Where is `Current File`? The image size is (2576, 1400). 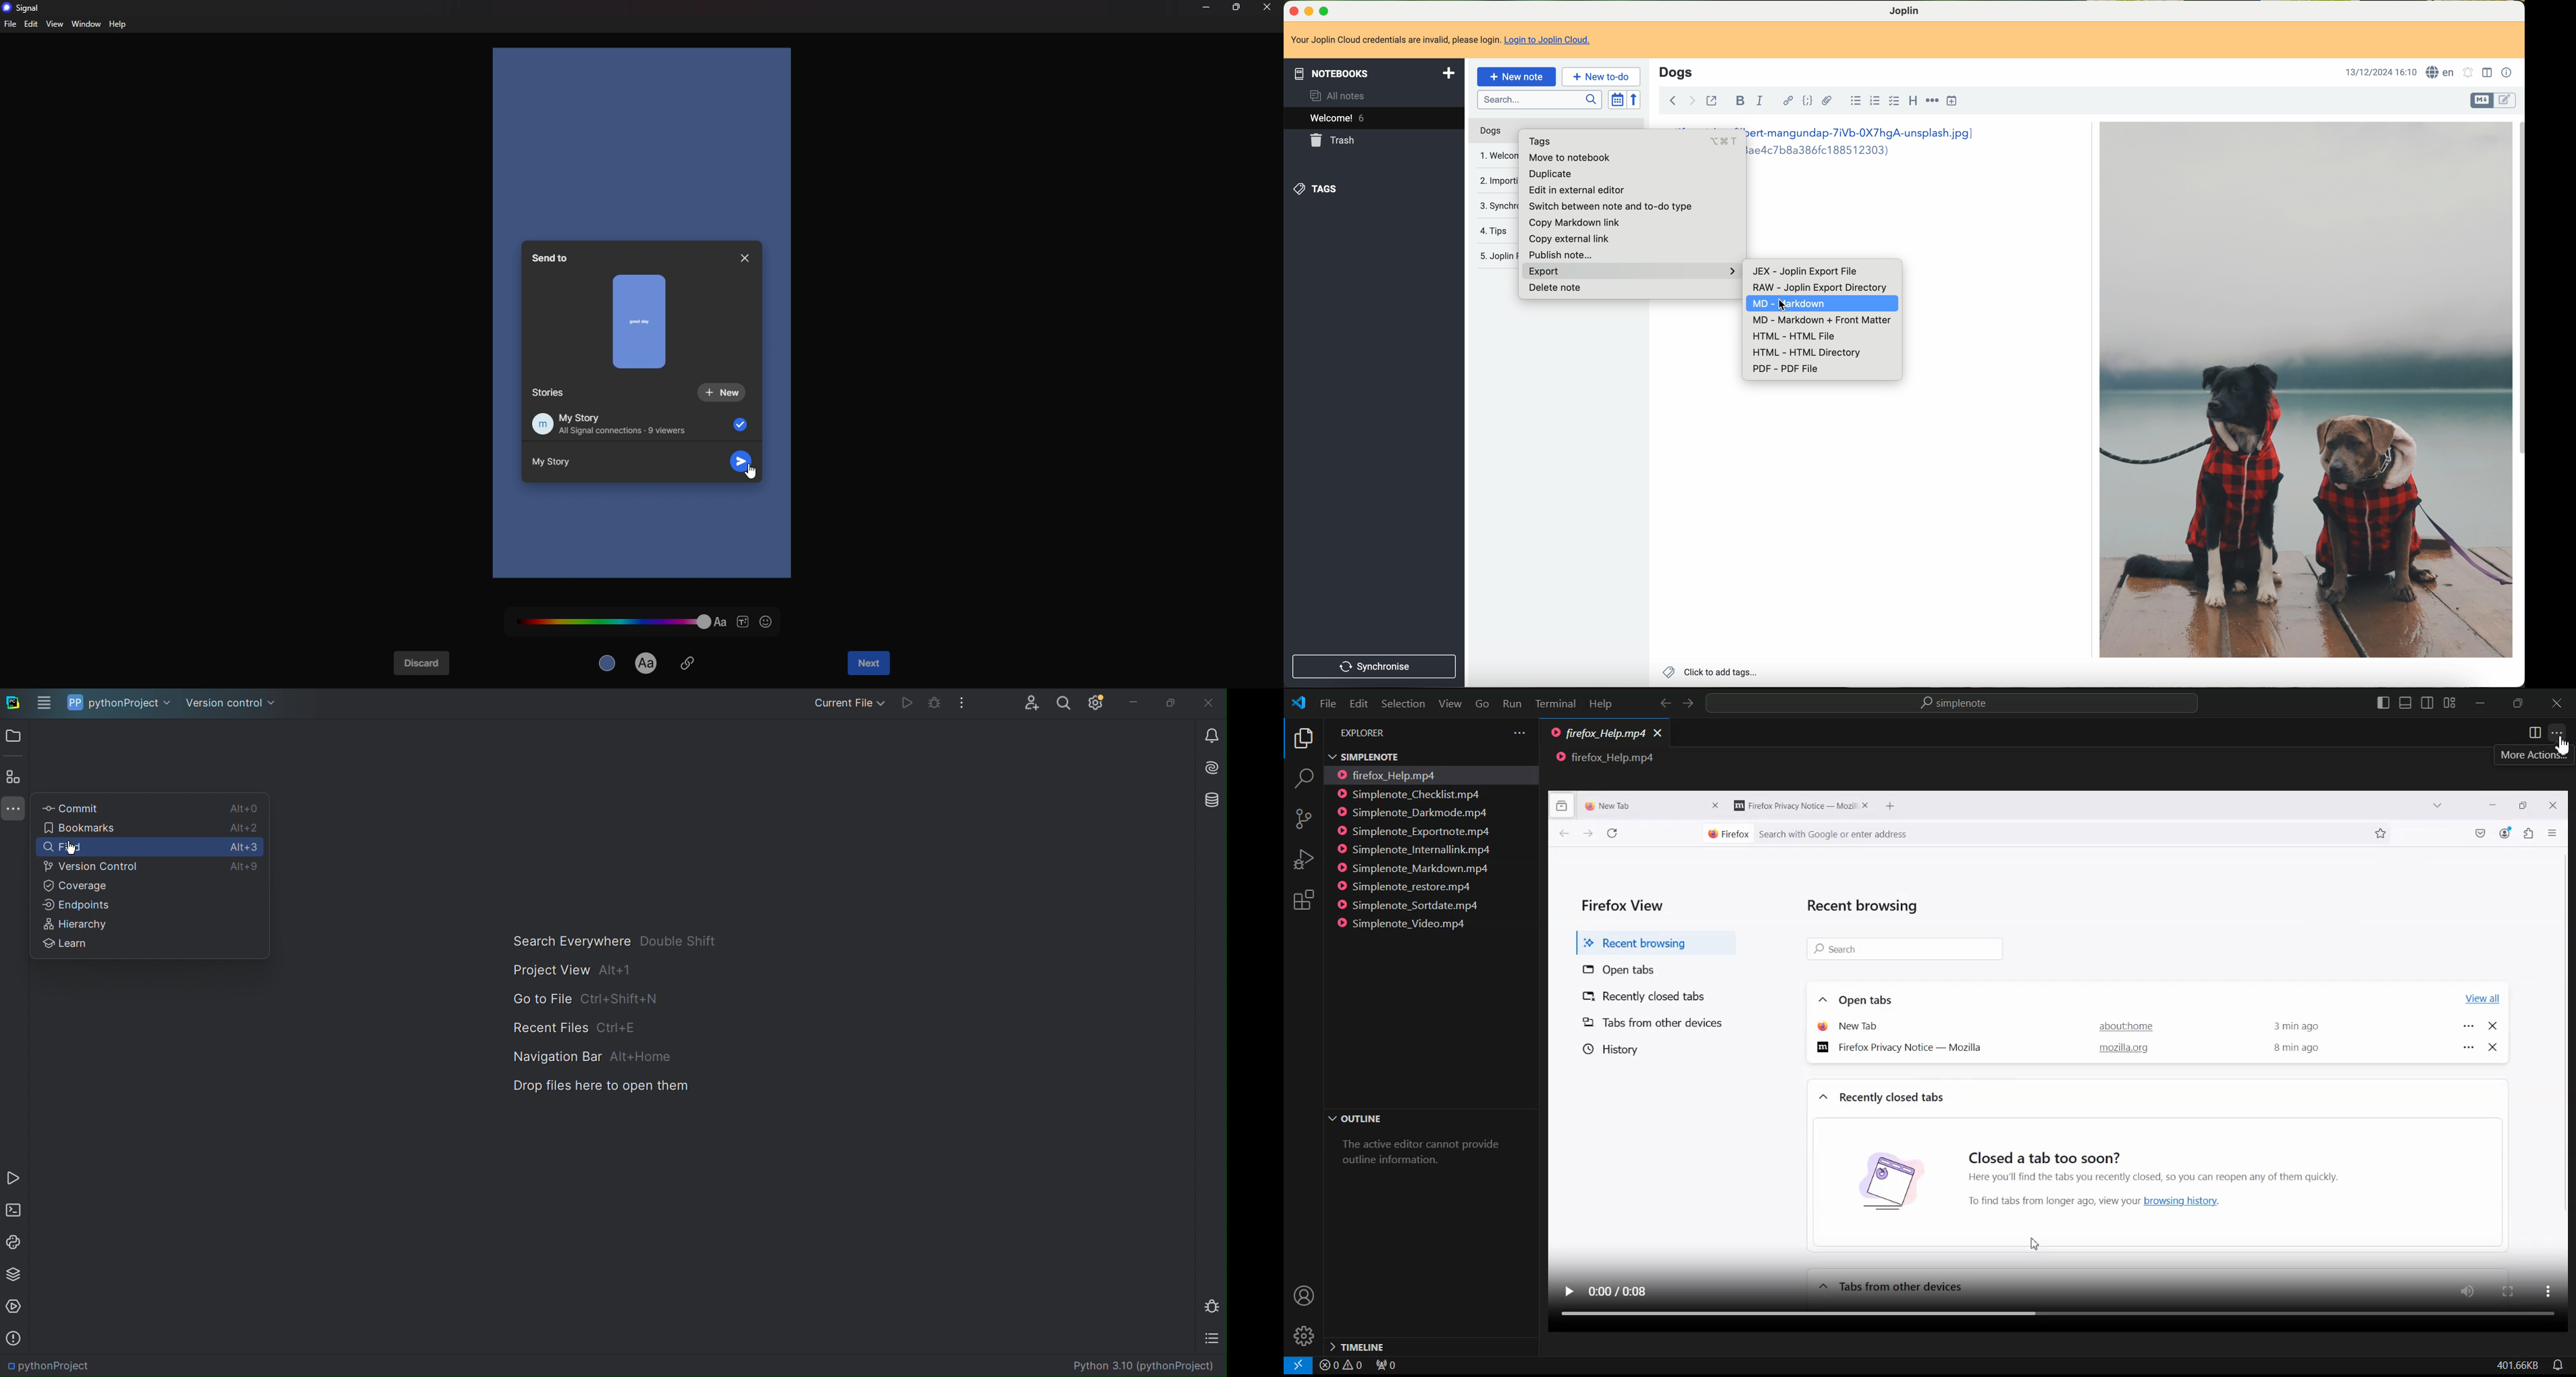 Current File is located at coordinates (846, 705).